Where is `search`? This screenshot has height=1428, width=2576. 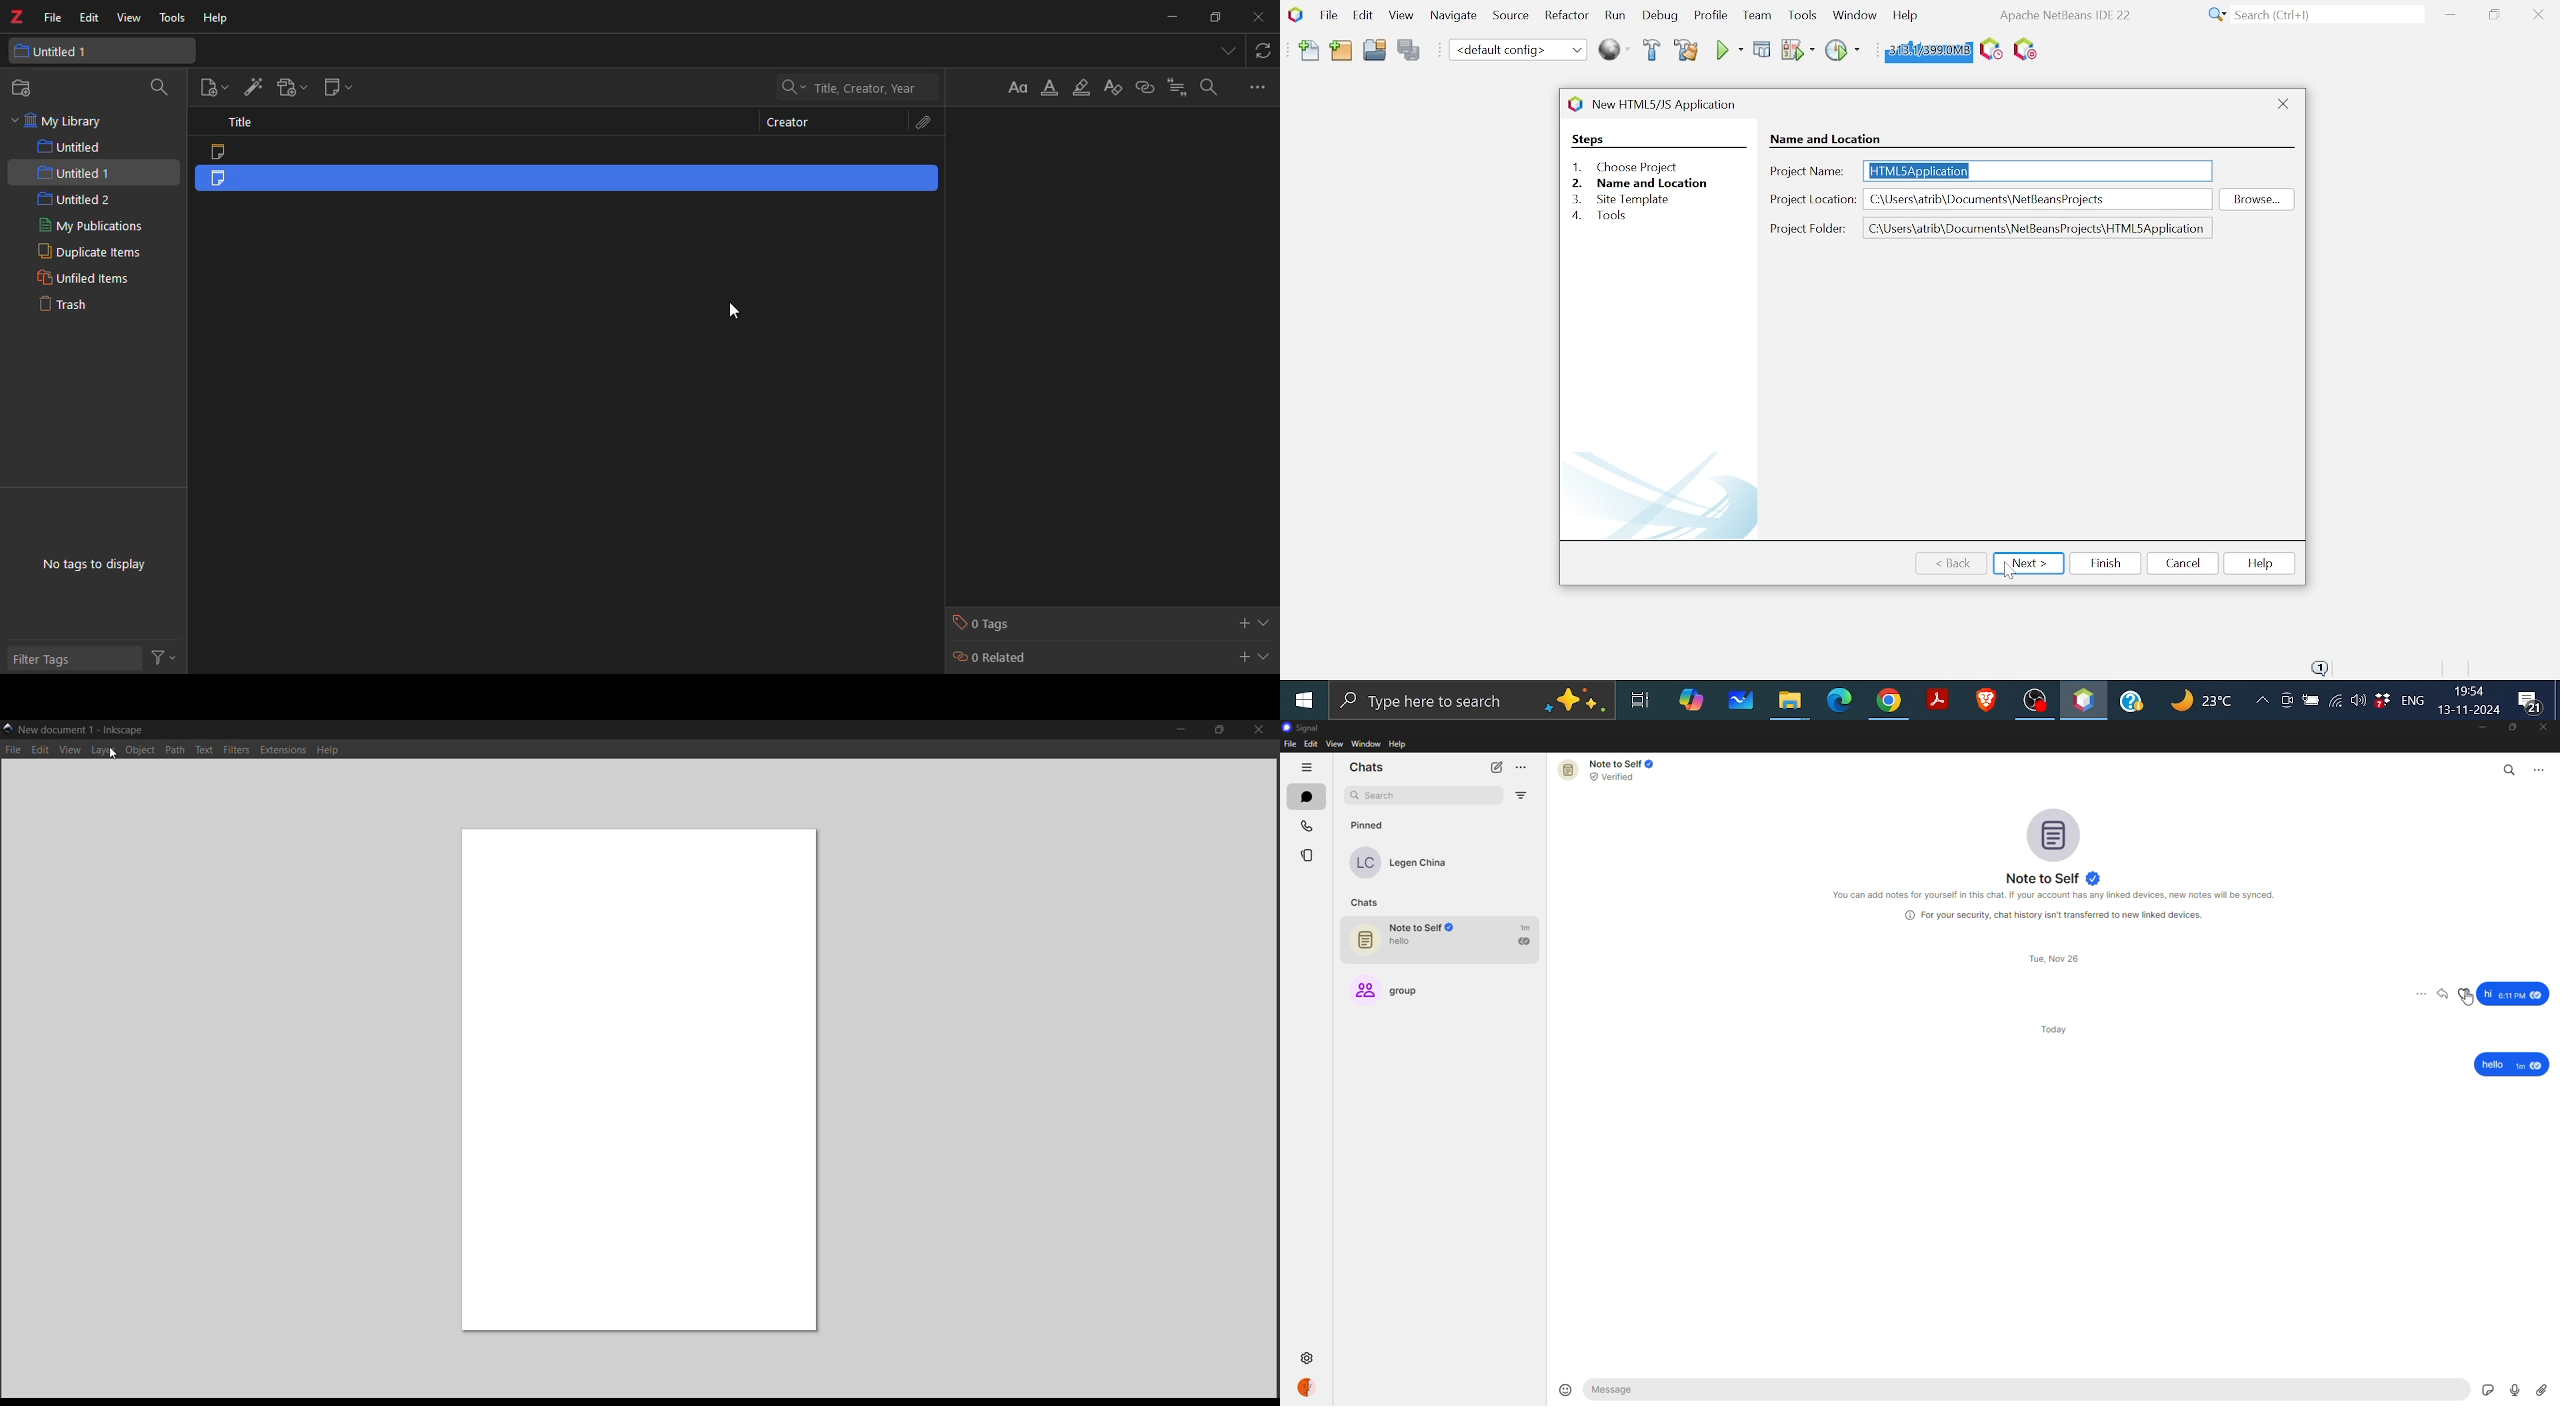
search is located at coordinates (1210, 87).